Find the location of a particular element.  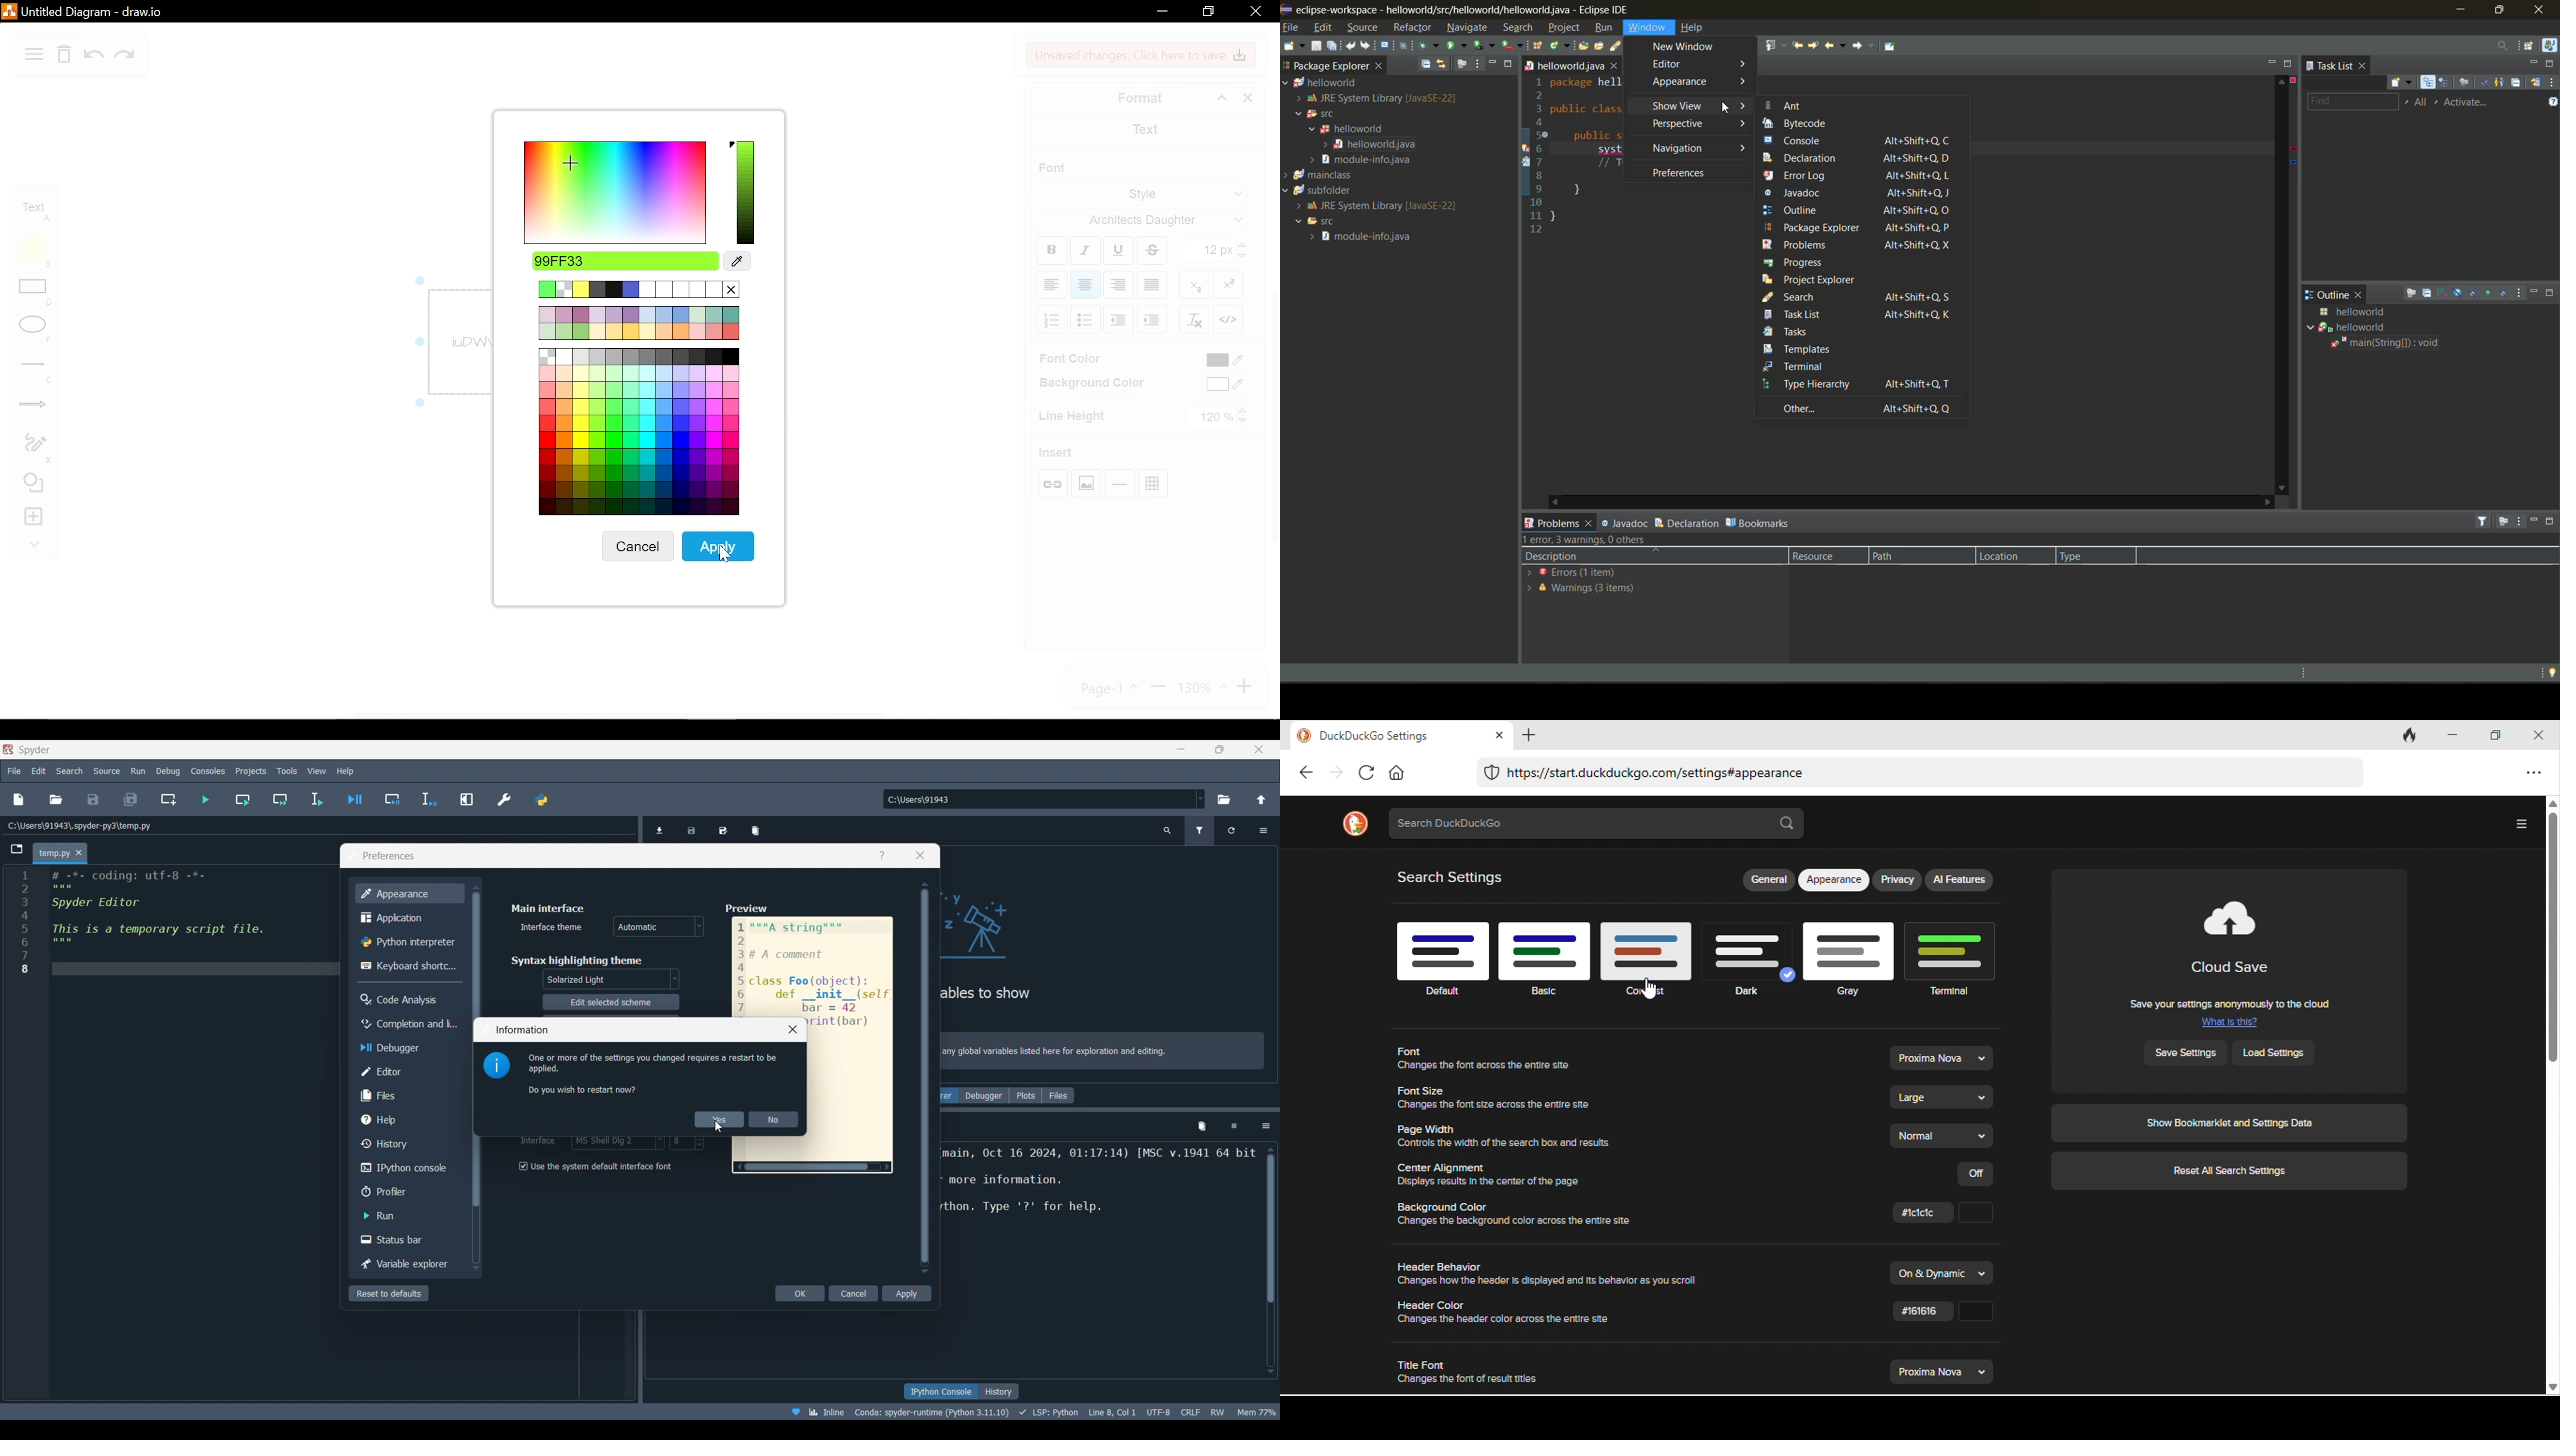

Folder location options  is located at coordinates (1201, 799).